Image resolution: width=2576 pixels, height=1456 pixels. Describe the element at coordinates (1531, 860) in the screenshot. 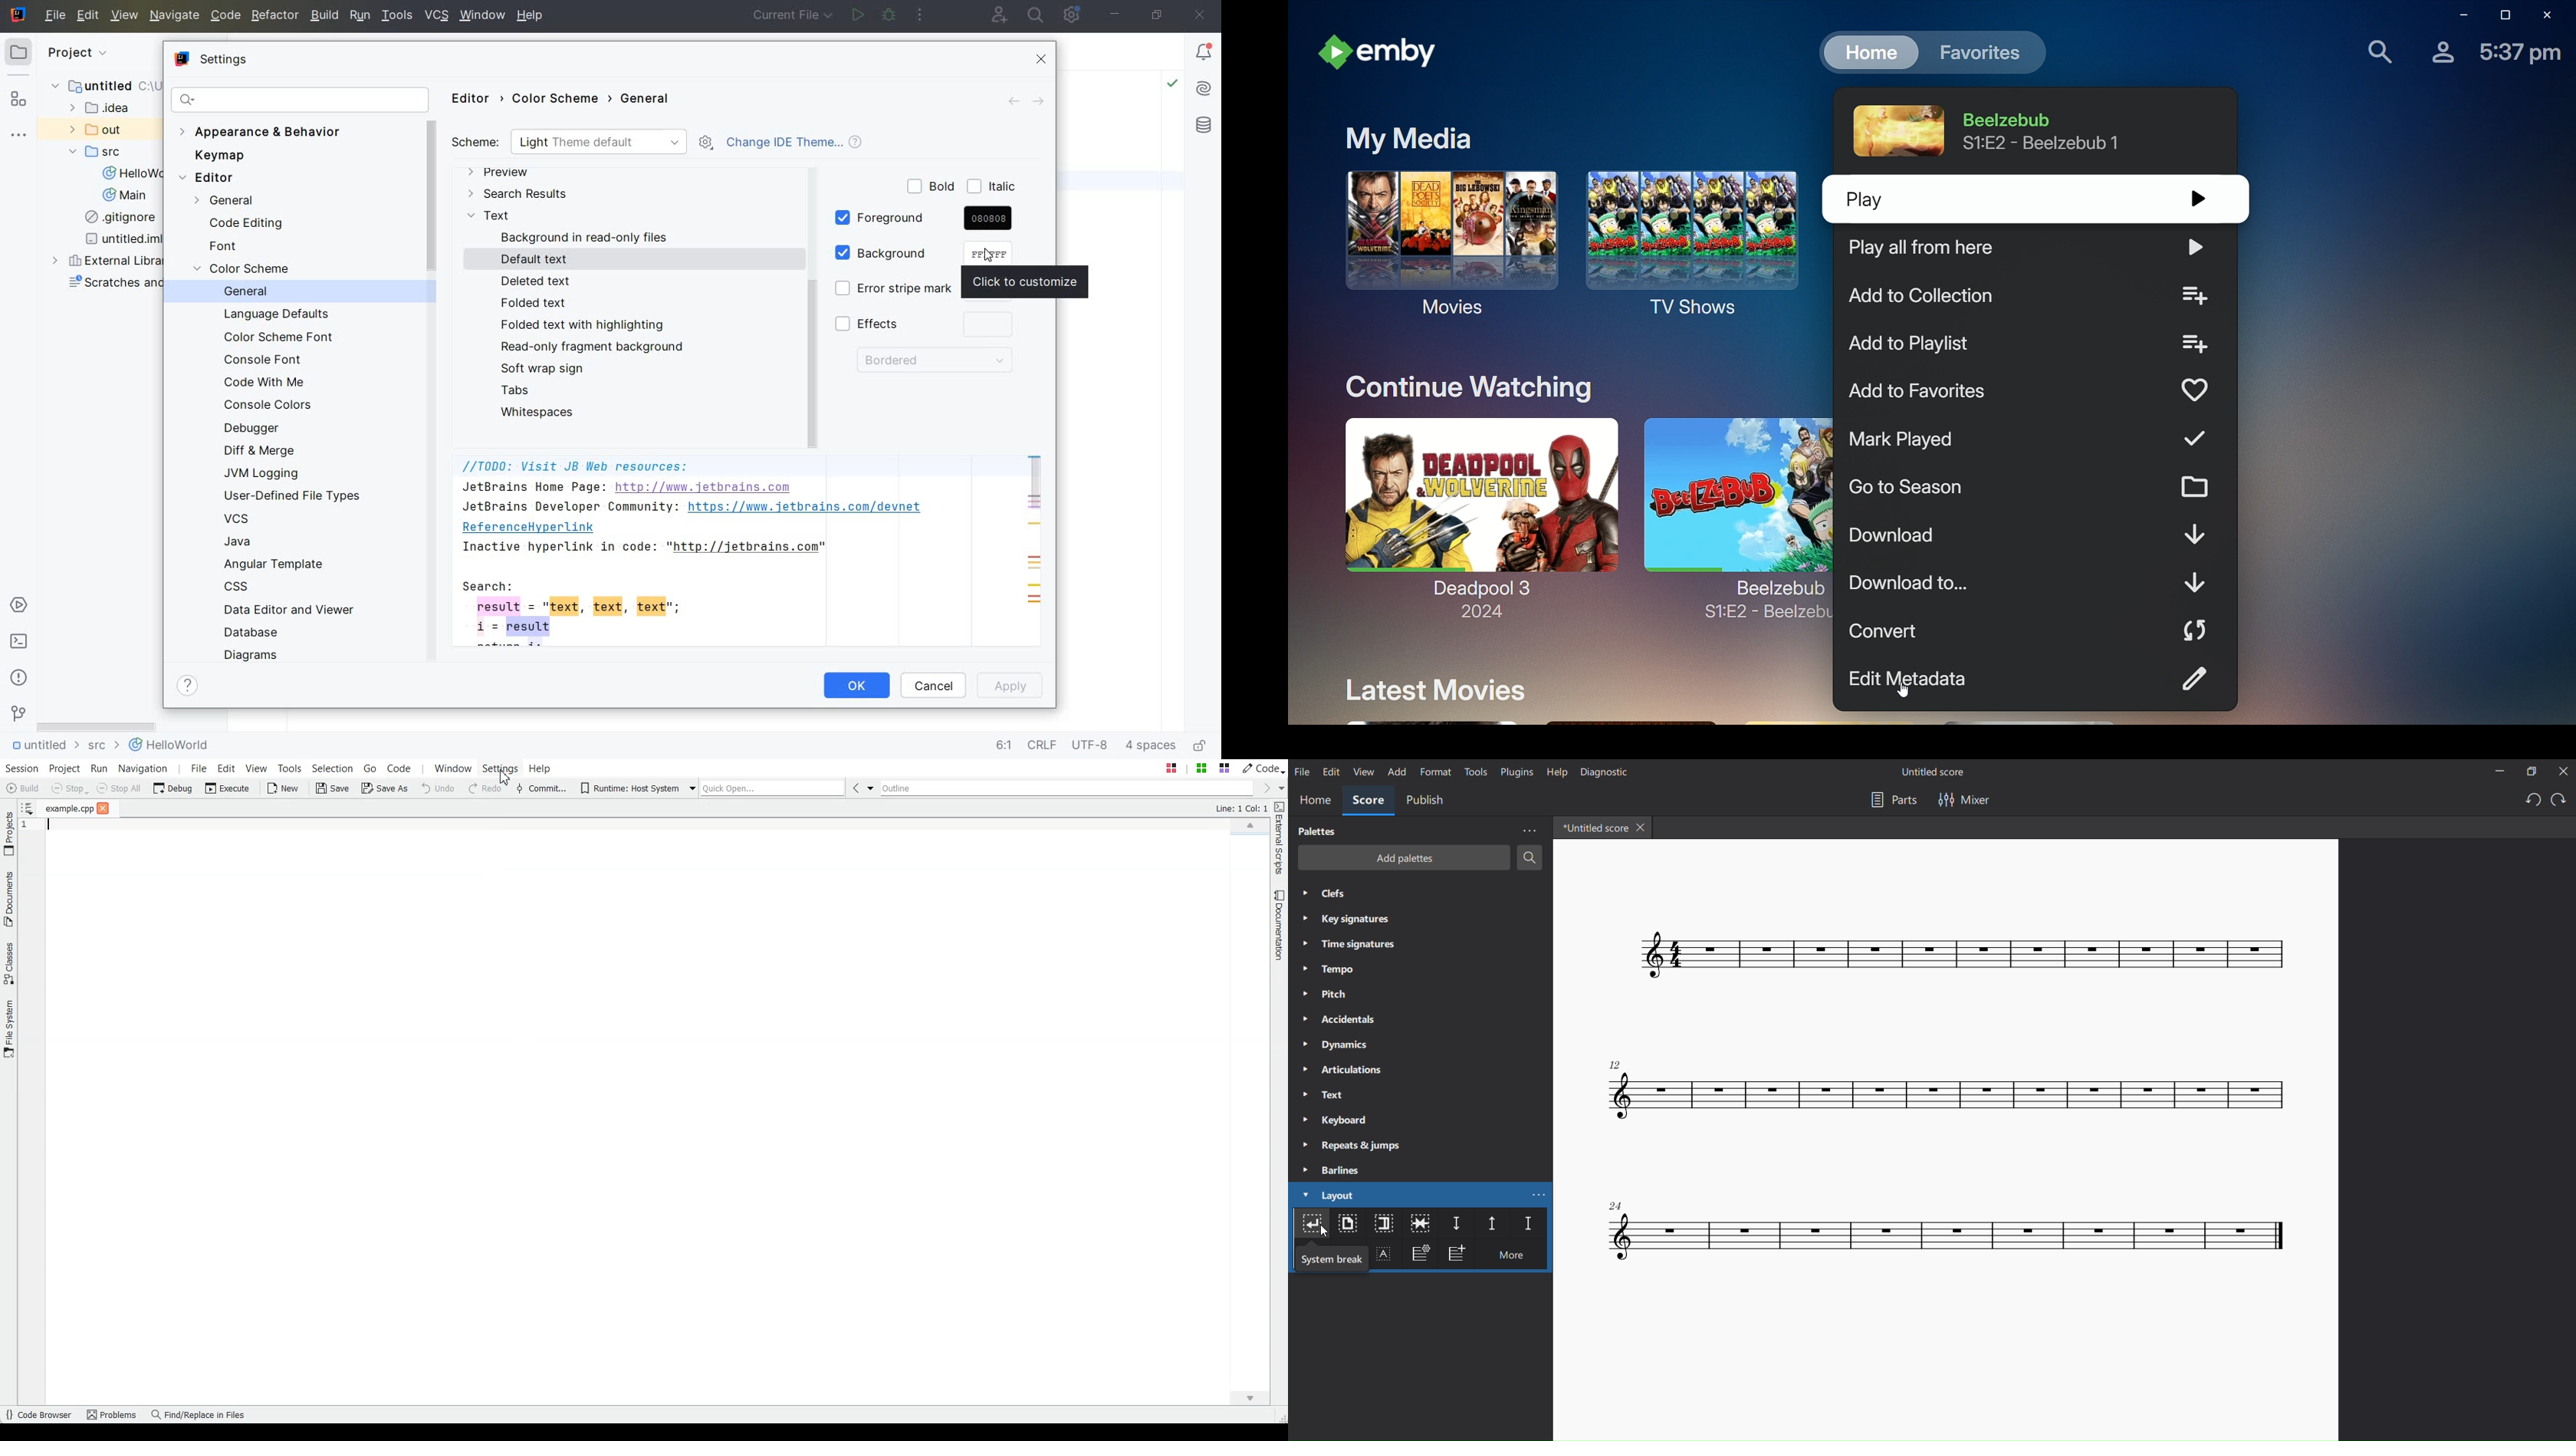

I see `search` at that location.